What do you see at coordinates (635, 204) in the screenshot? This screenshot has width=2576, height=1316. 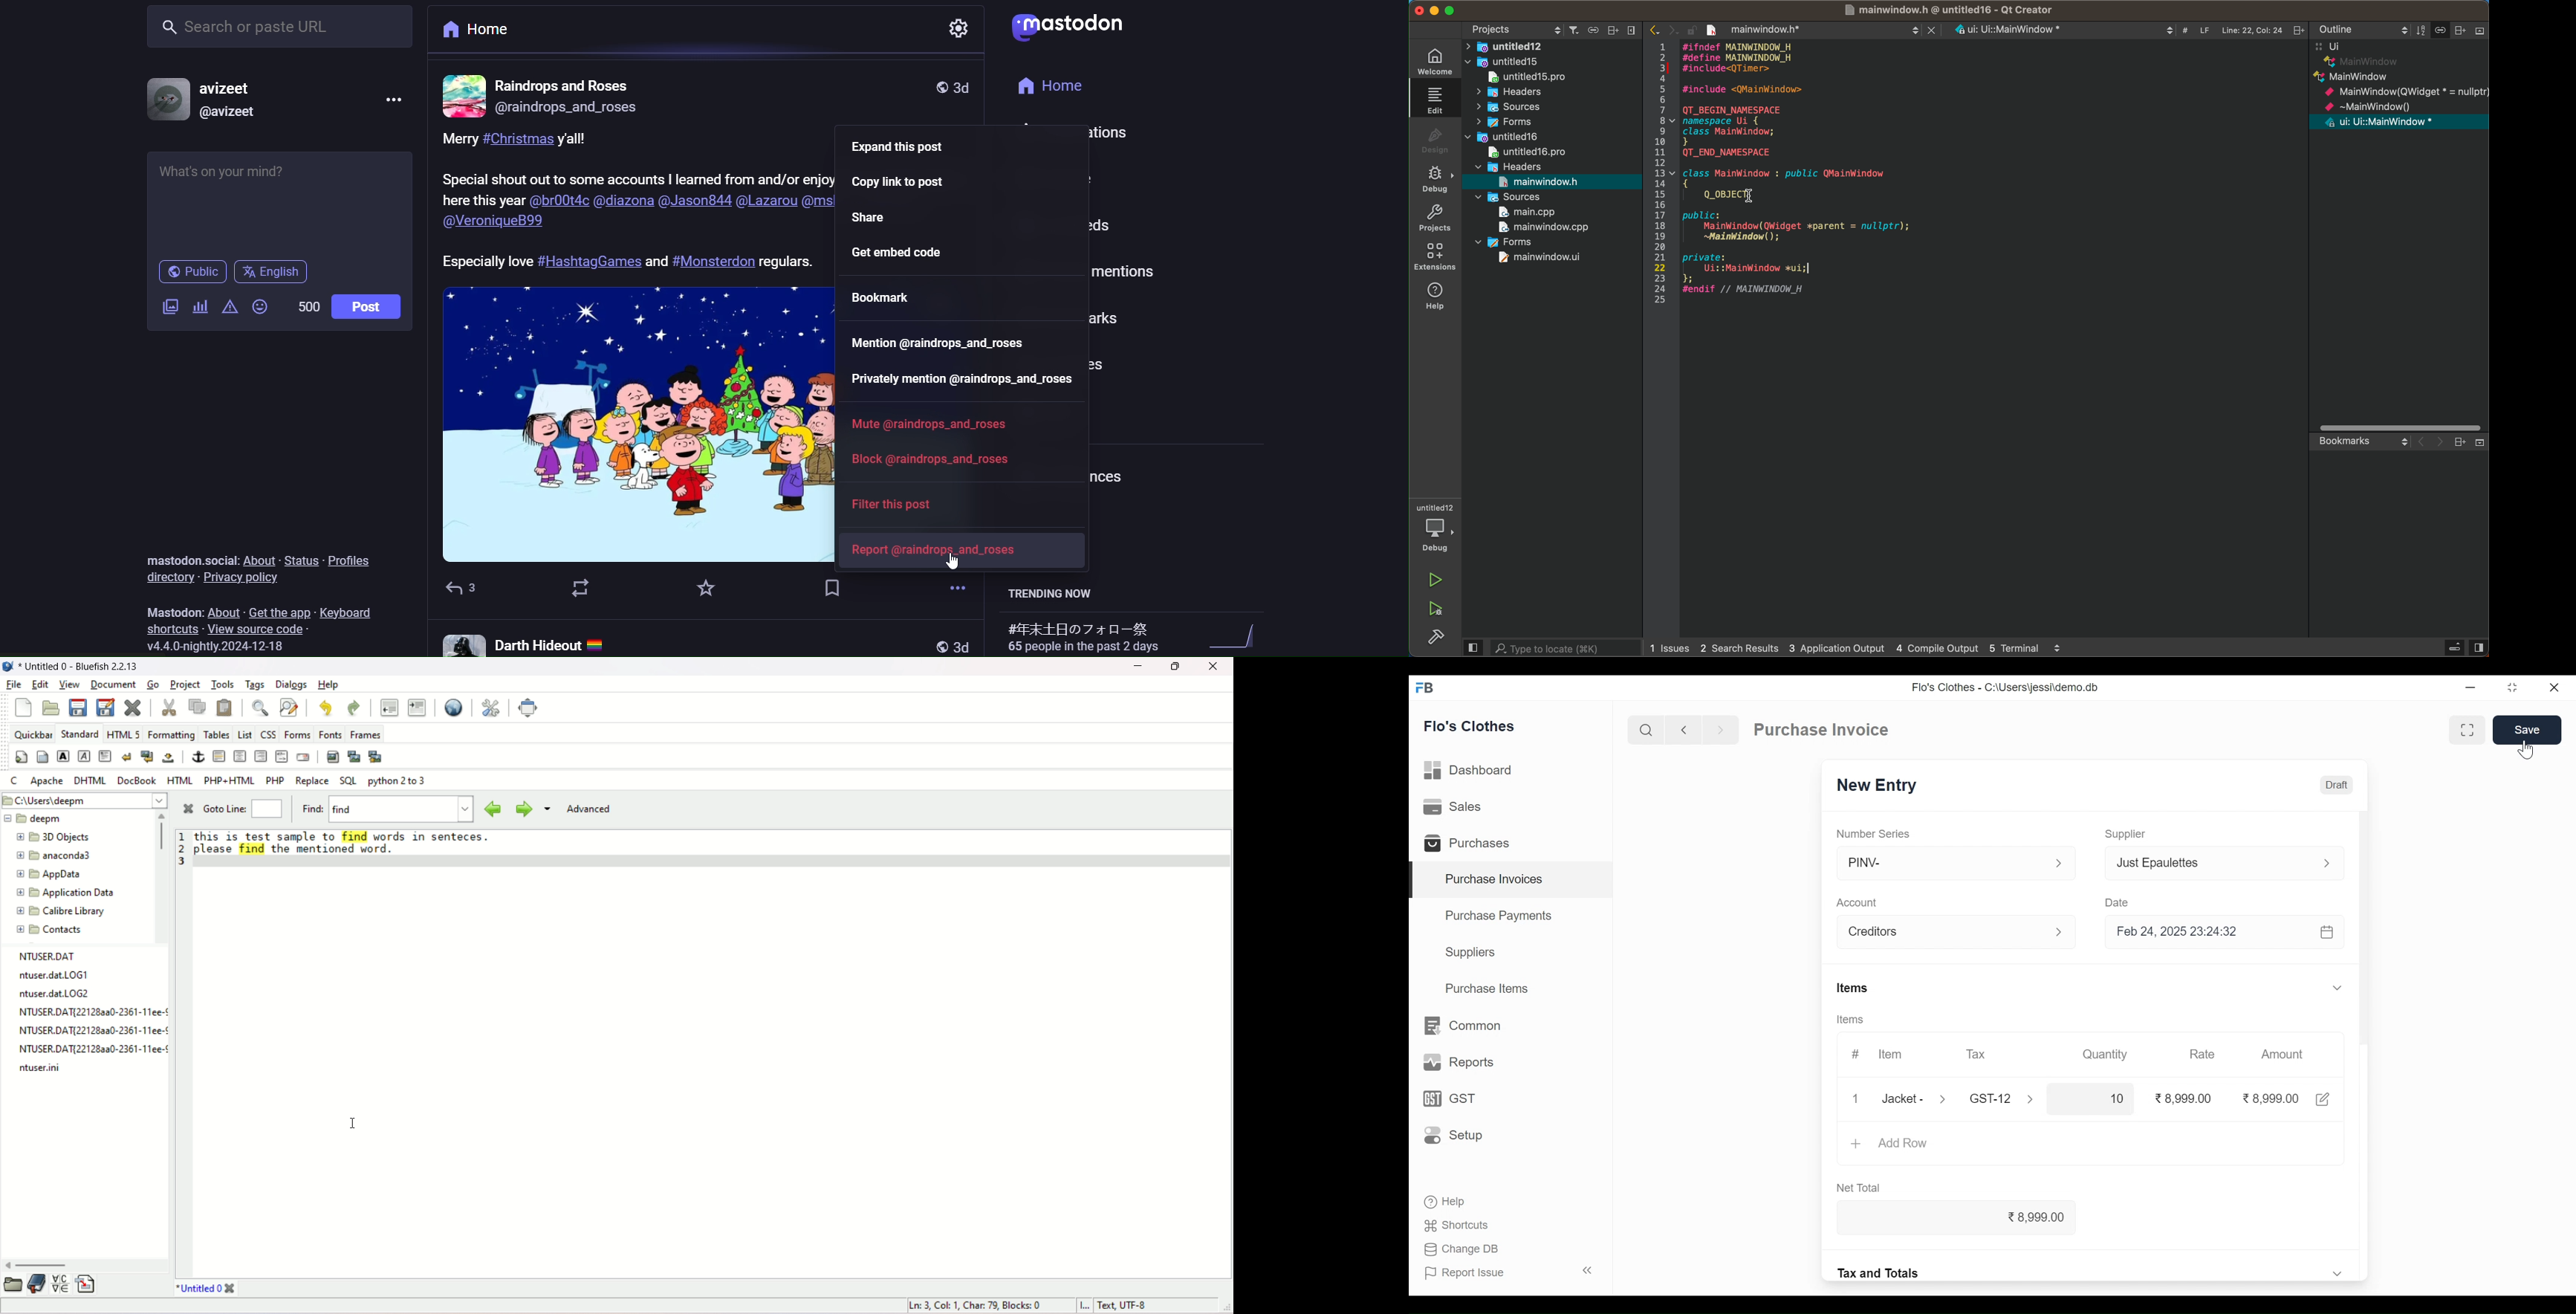 I see `caption` at bounding box center [635, 204].